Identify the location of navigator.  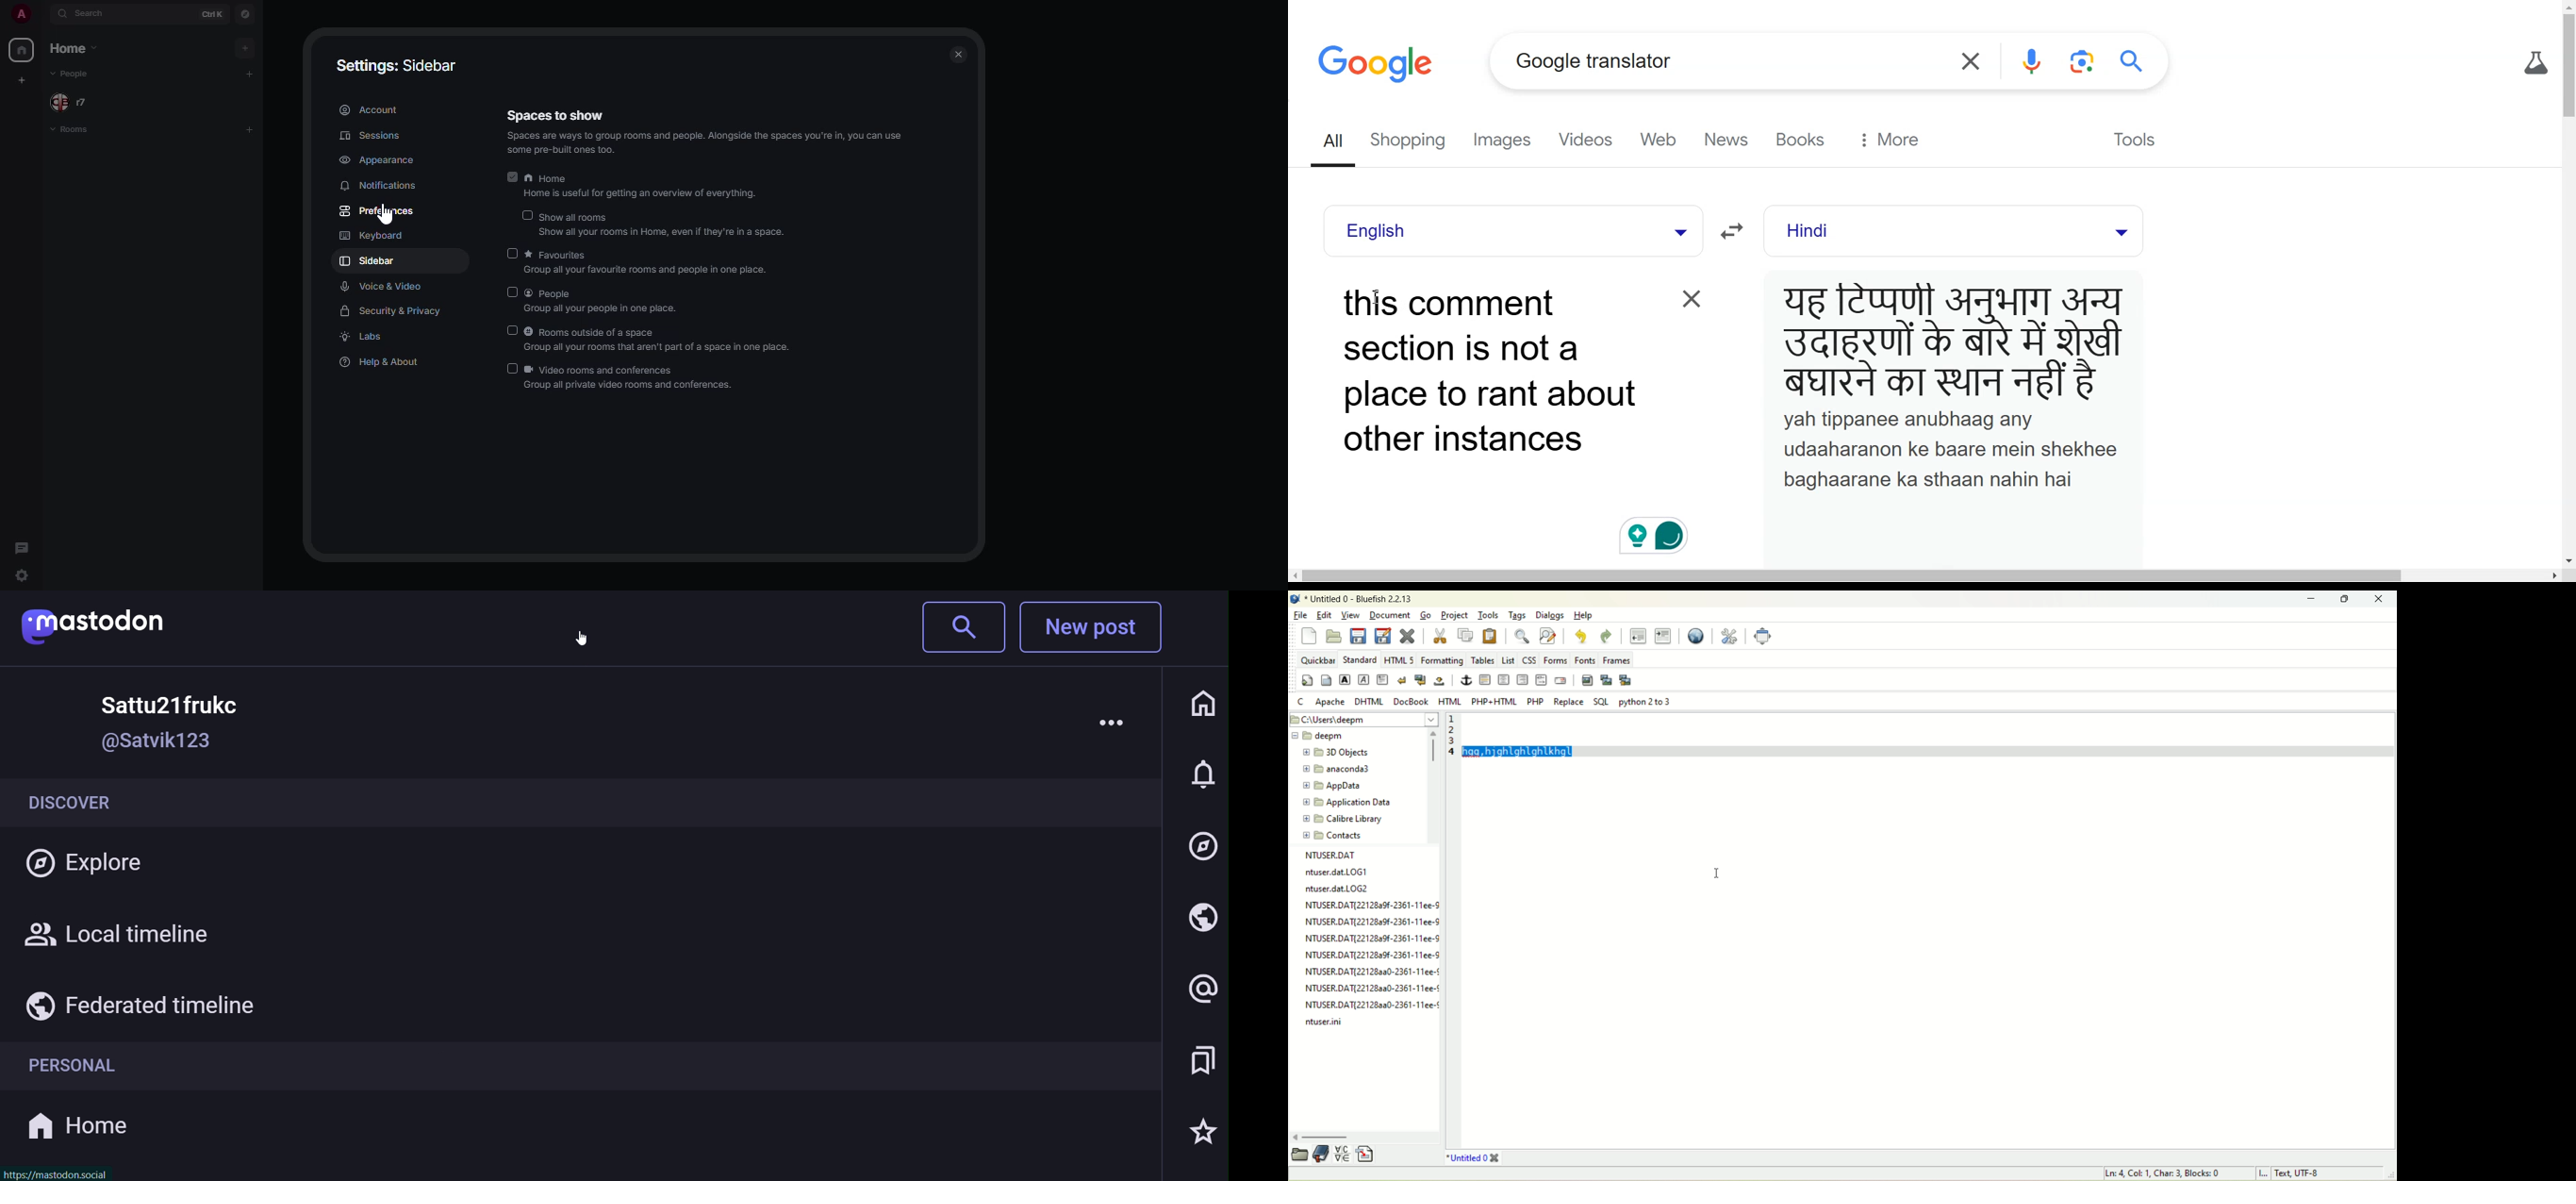
(247, 11).